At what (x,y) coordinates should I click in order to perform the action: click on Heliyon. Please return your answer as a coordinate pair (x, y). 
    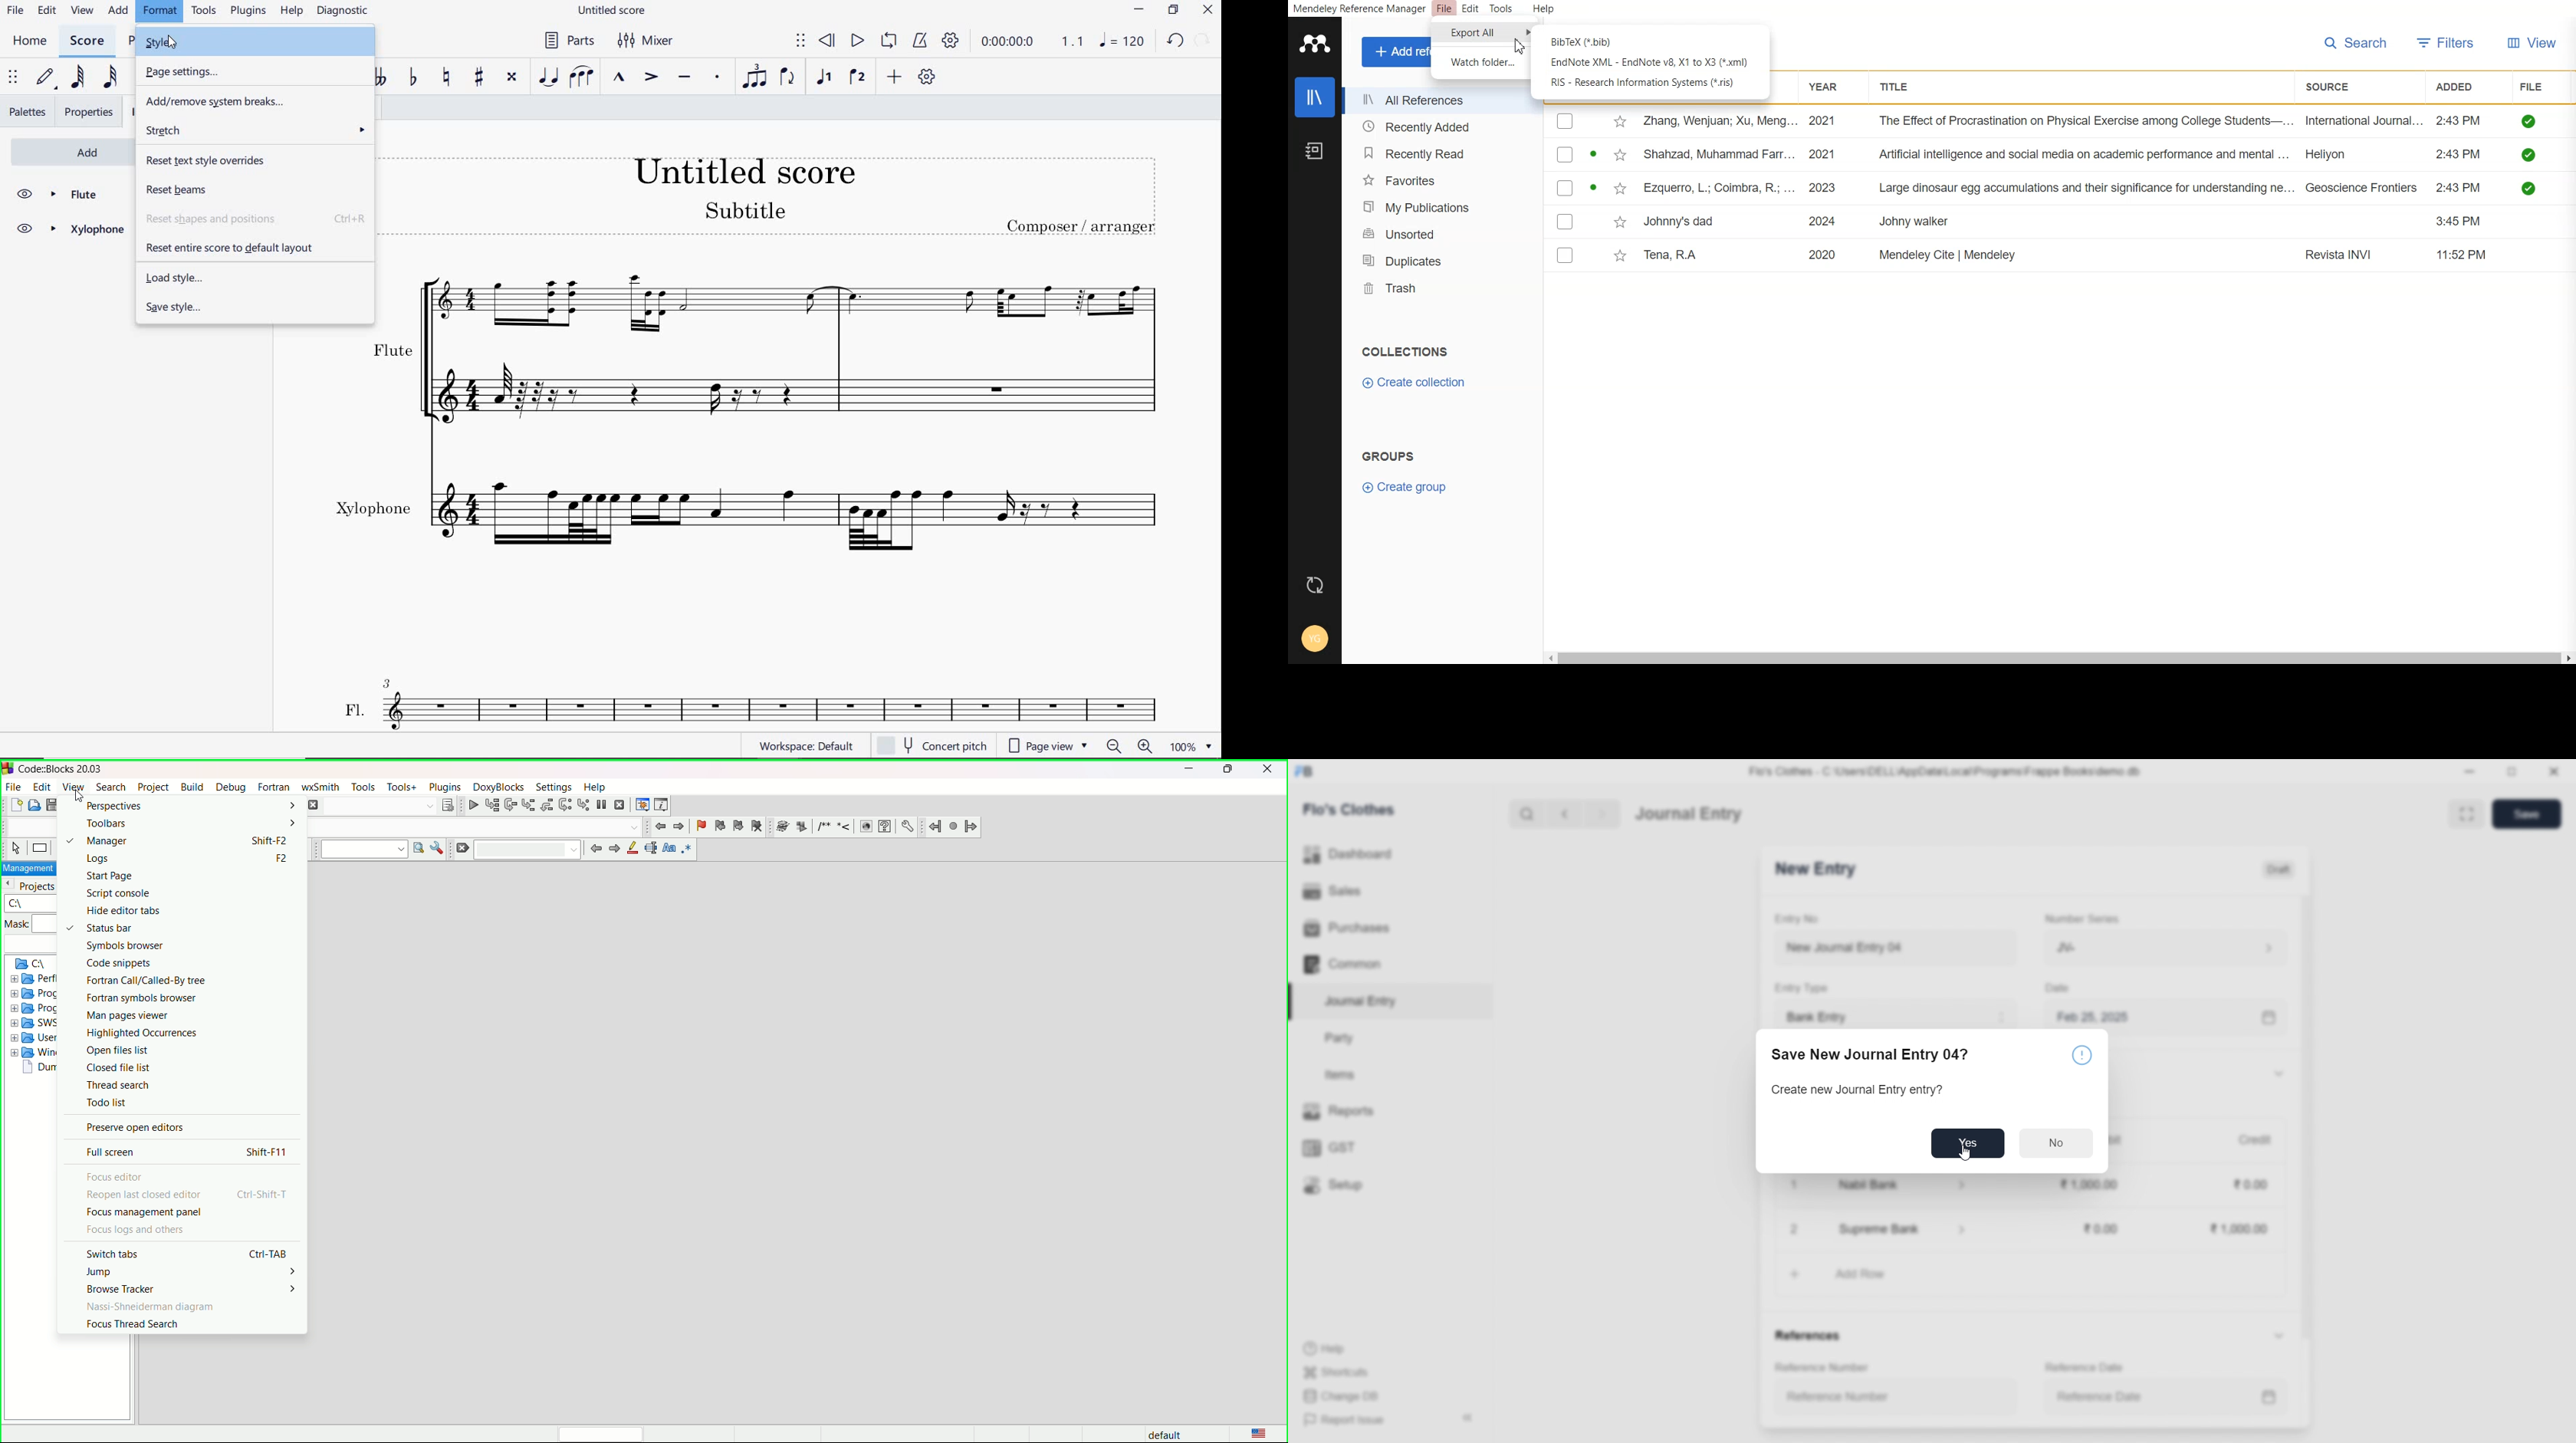
    Looking at the image, I should click on (2334, 153).